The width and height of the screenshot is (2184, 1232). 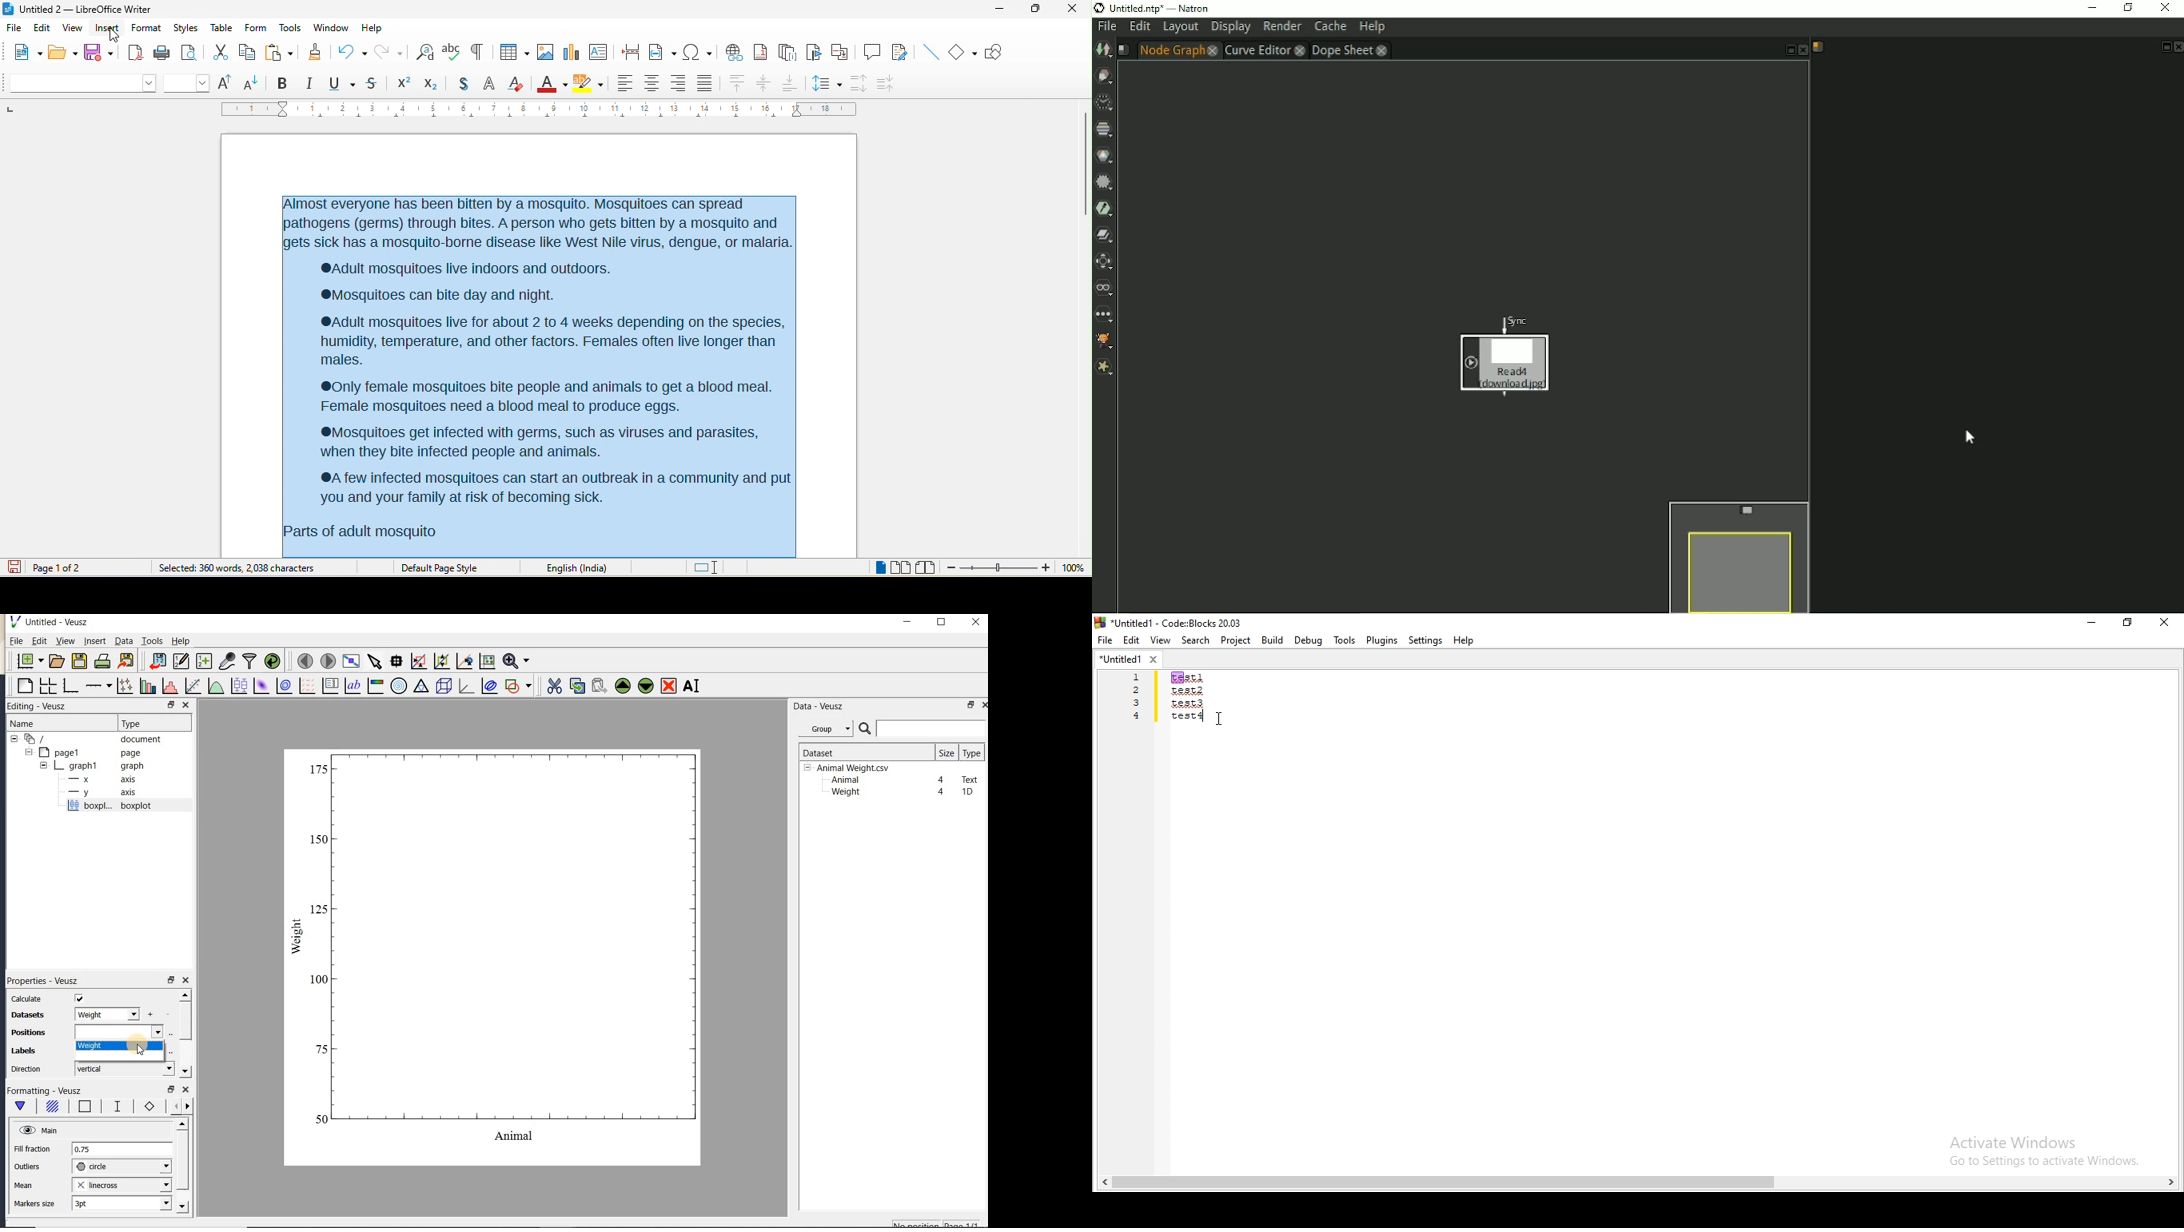 What do you see at coordinates (1344, 640) in the screenshot?
I see `Tools ` at bounding box center [1344, 640].